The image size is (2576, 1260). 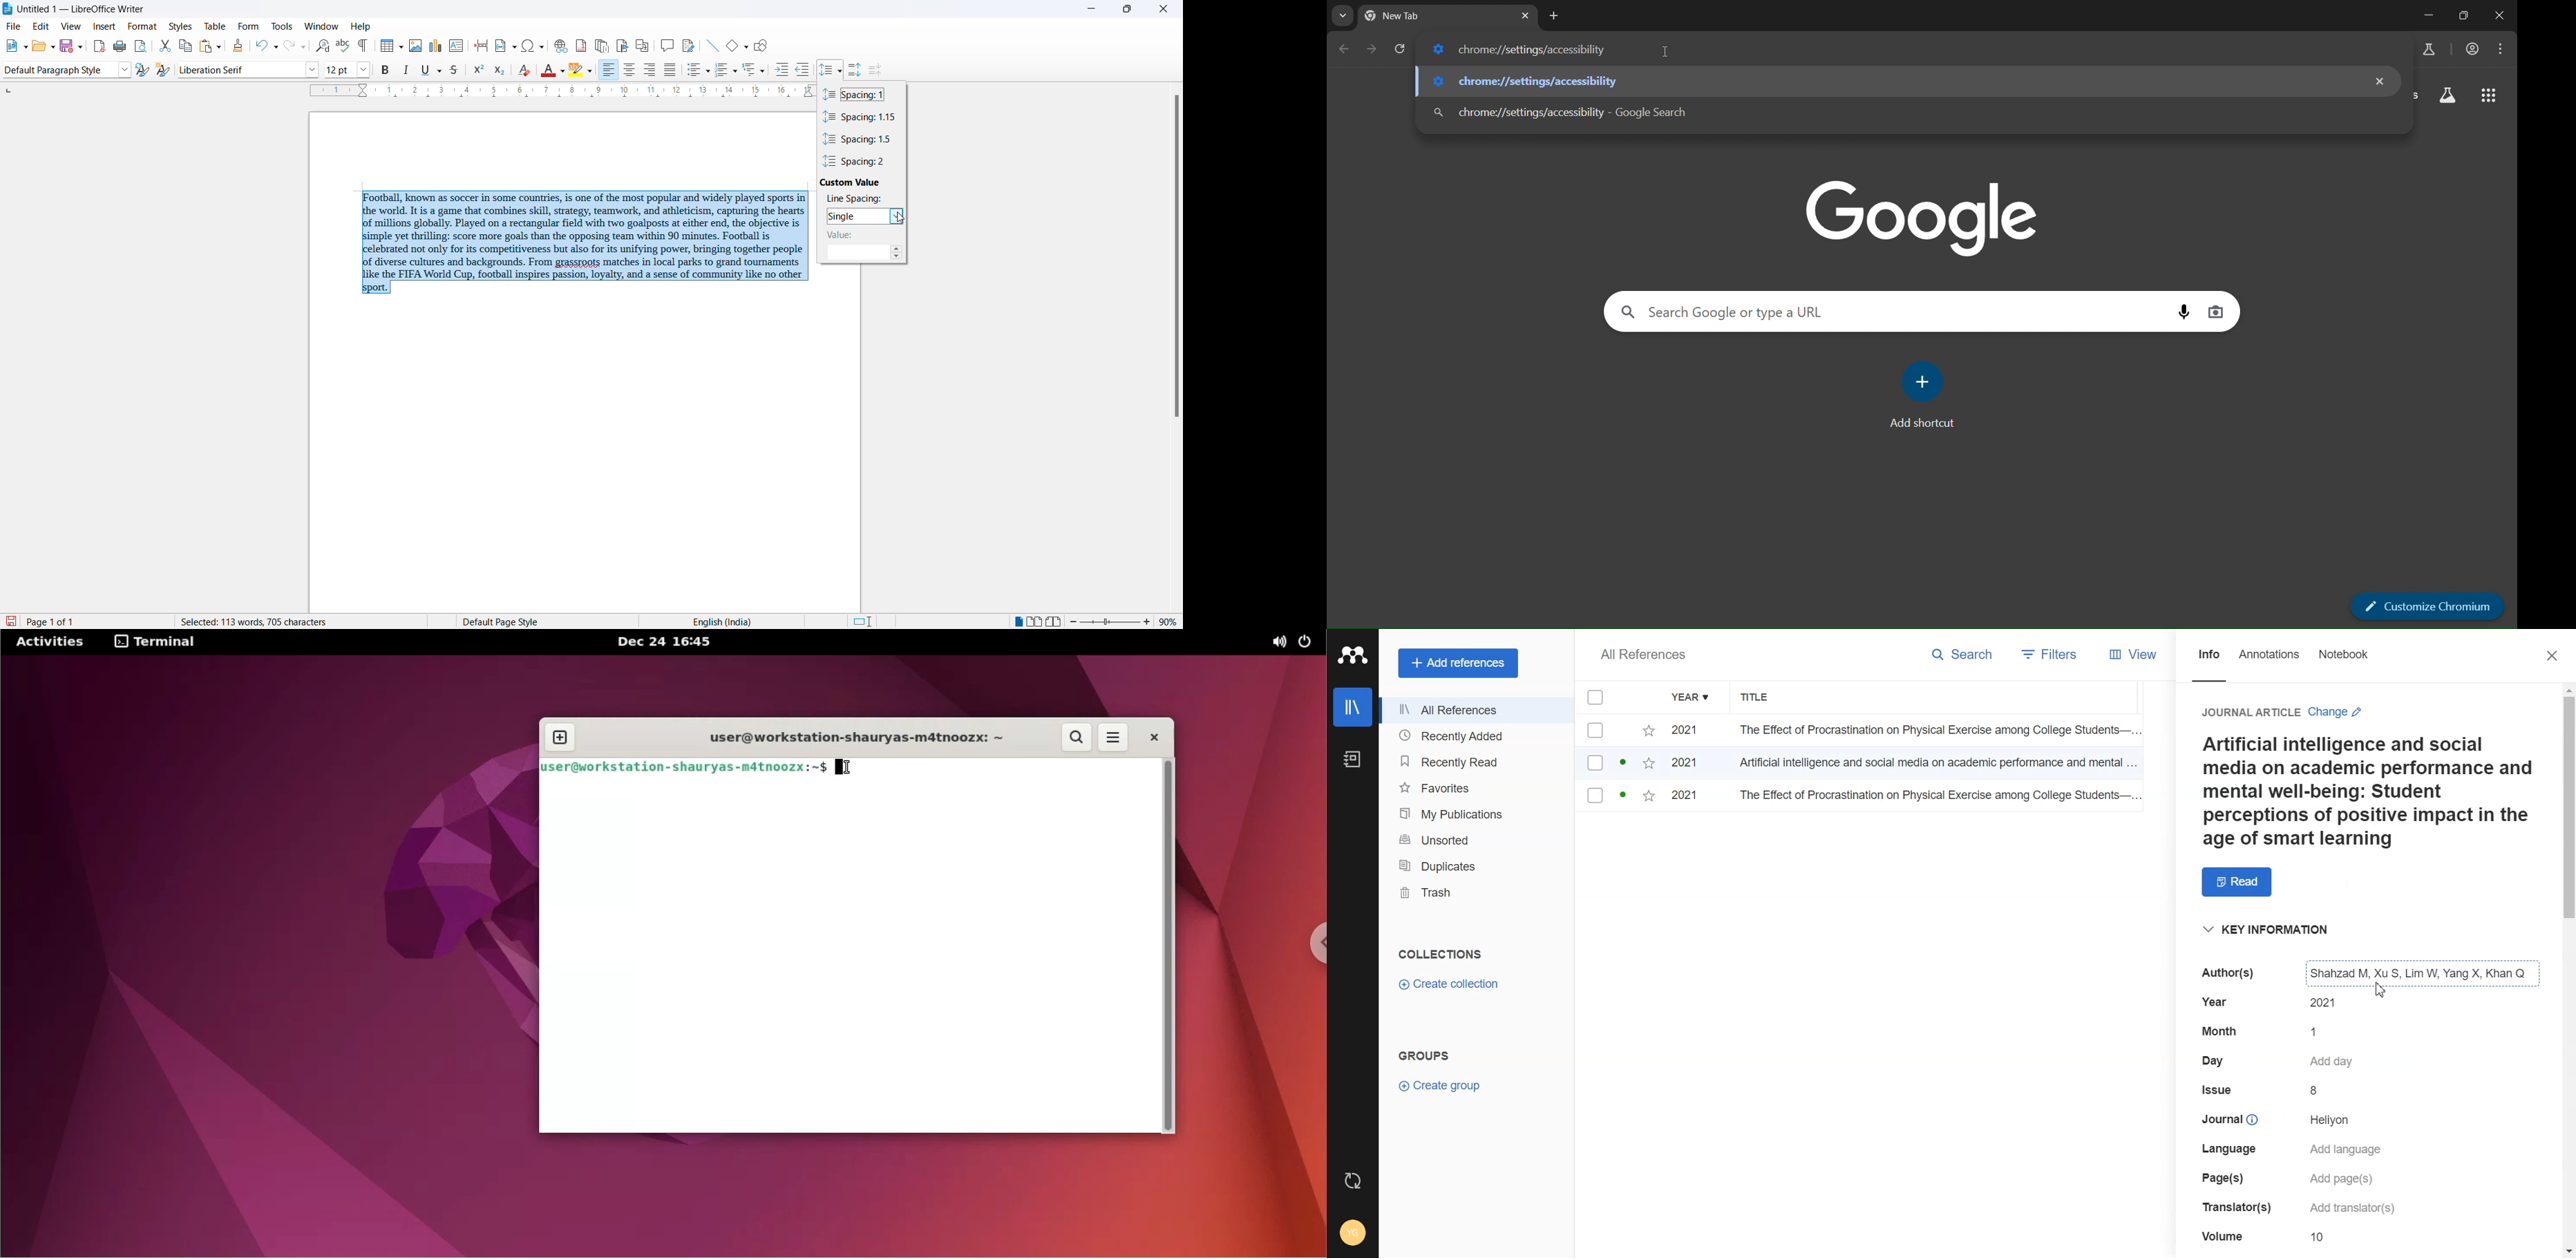 I want to click on Close, so click(x=2553, y=656).